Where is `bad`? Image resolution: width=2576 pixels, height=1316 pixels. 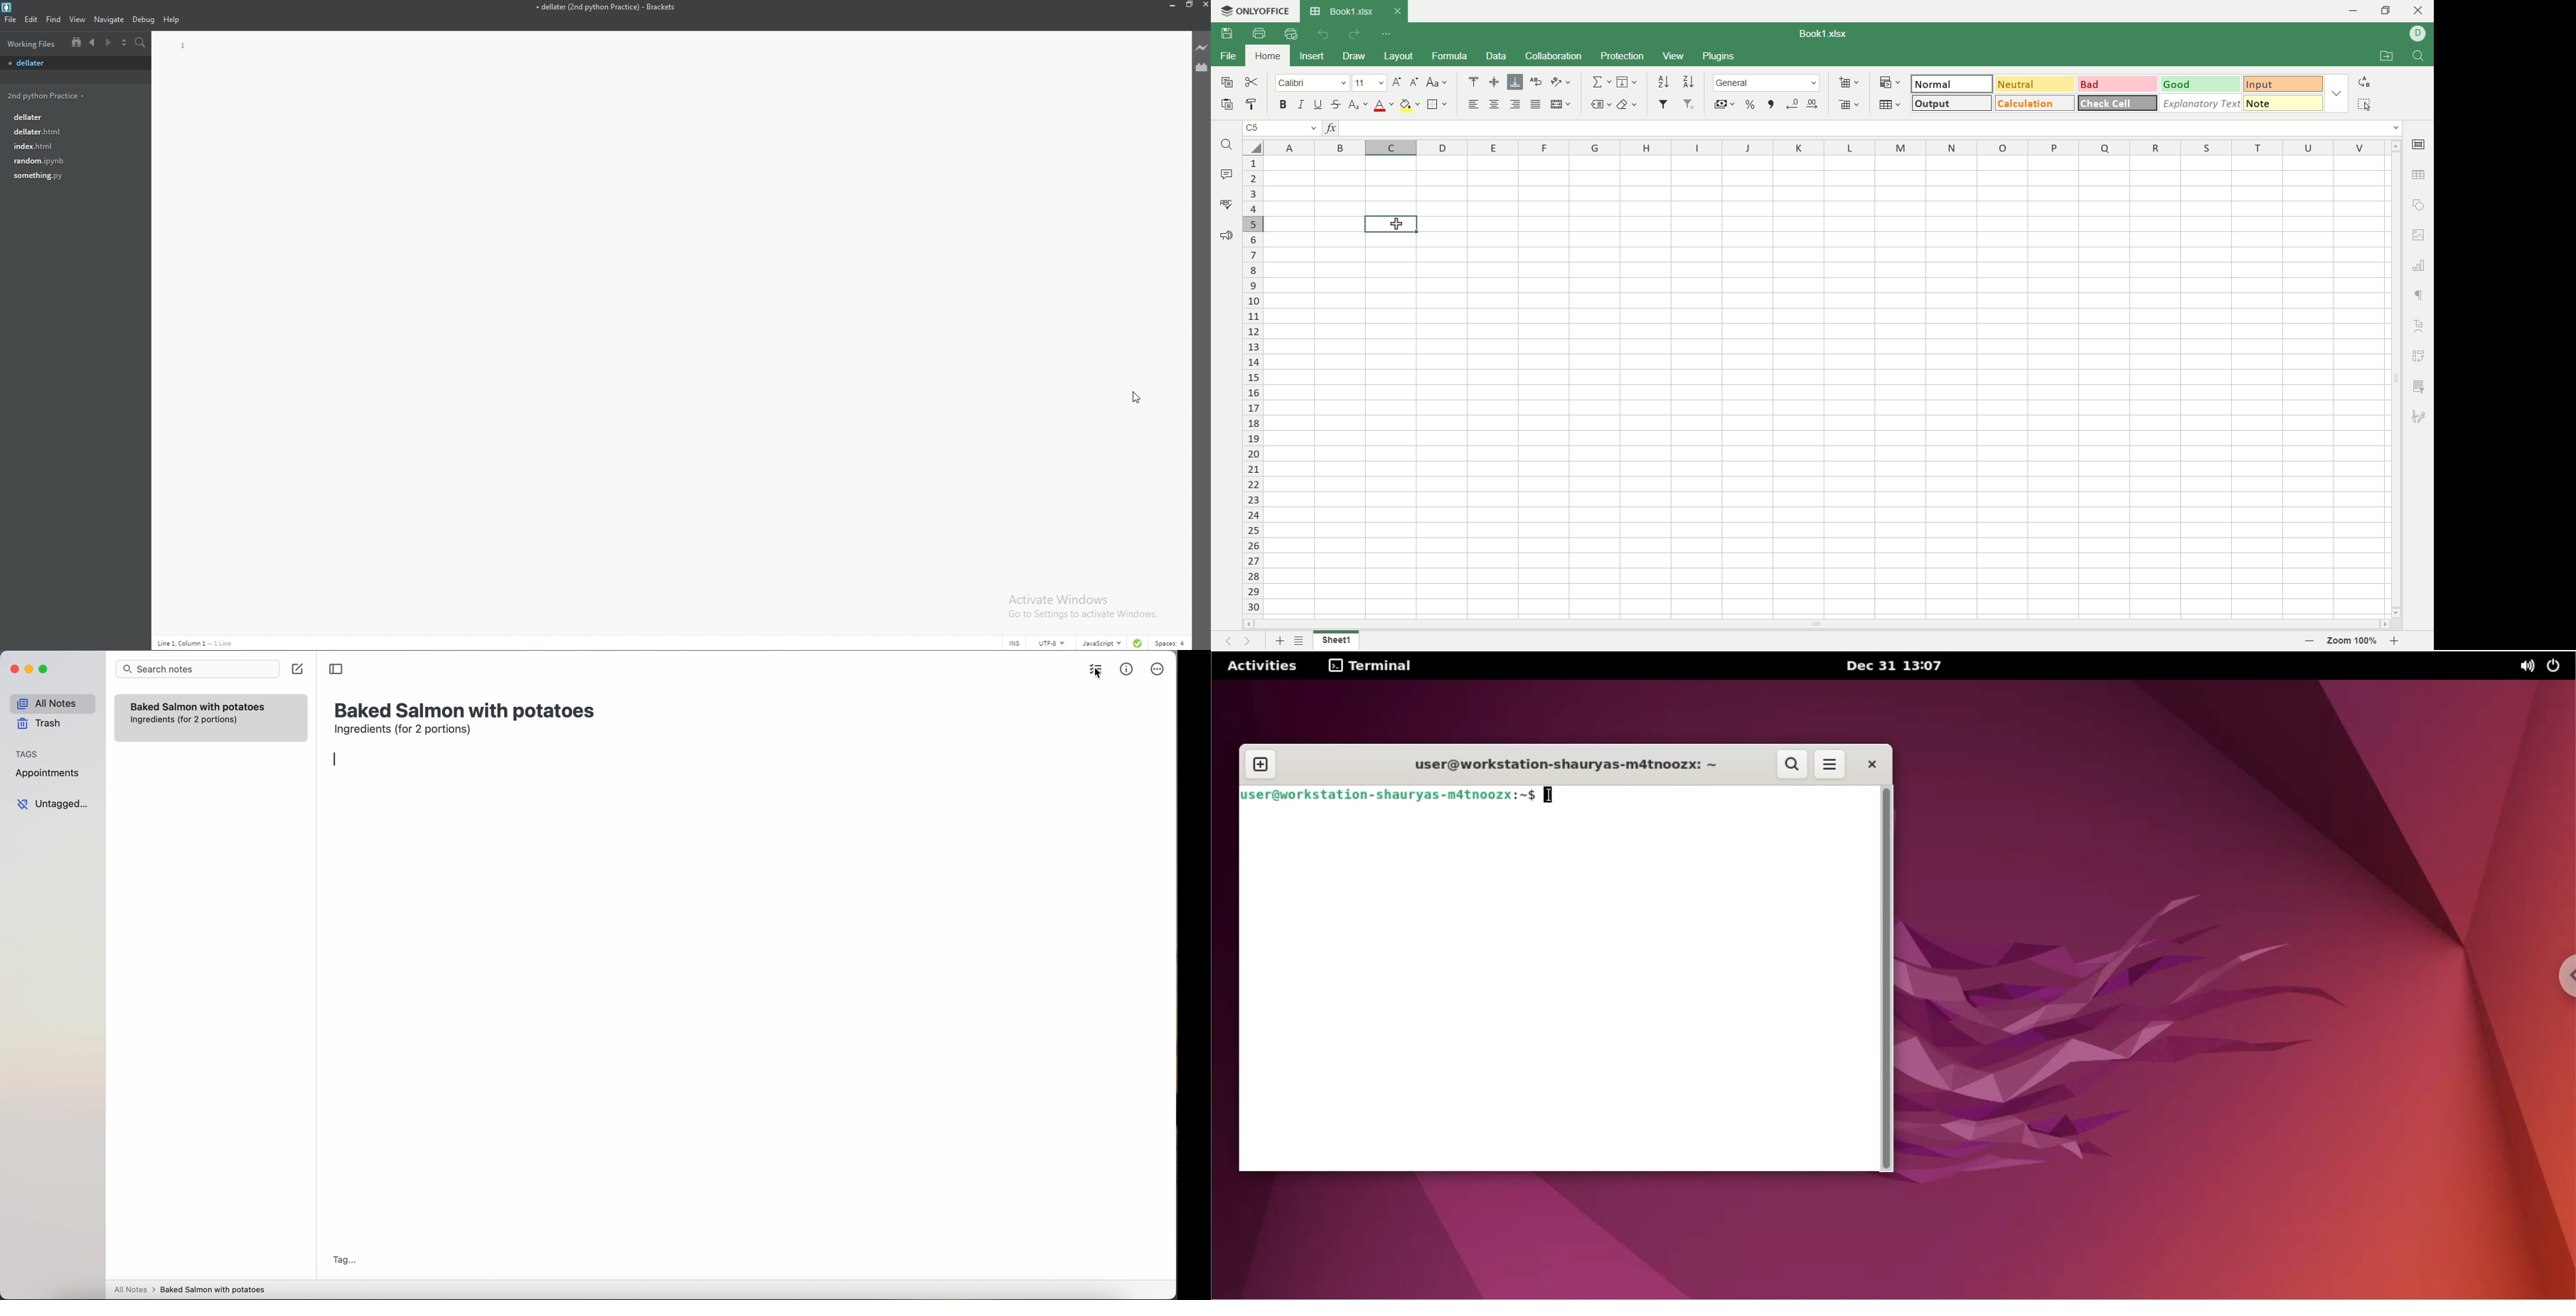 bad is located at coordinates (2116, 84).